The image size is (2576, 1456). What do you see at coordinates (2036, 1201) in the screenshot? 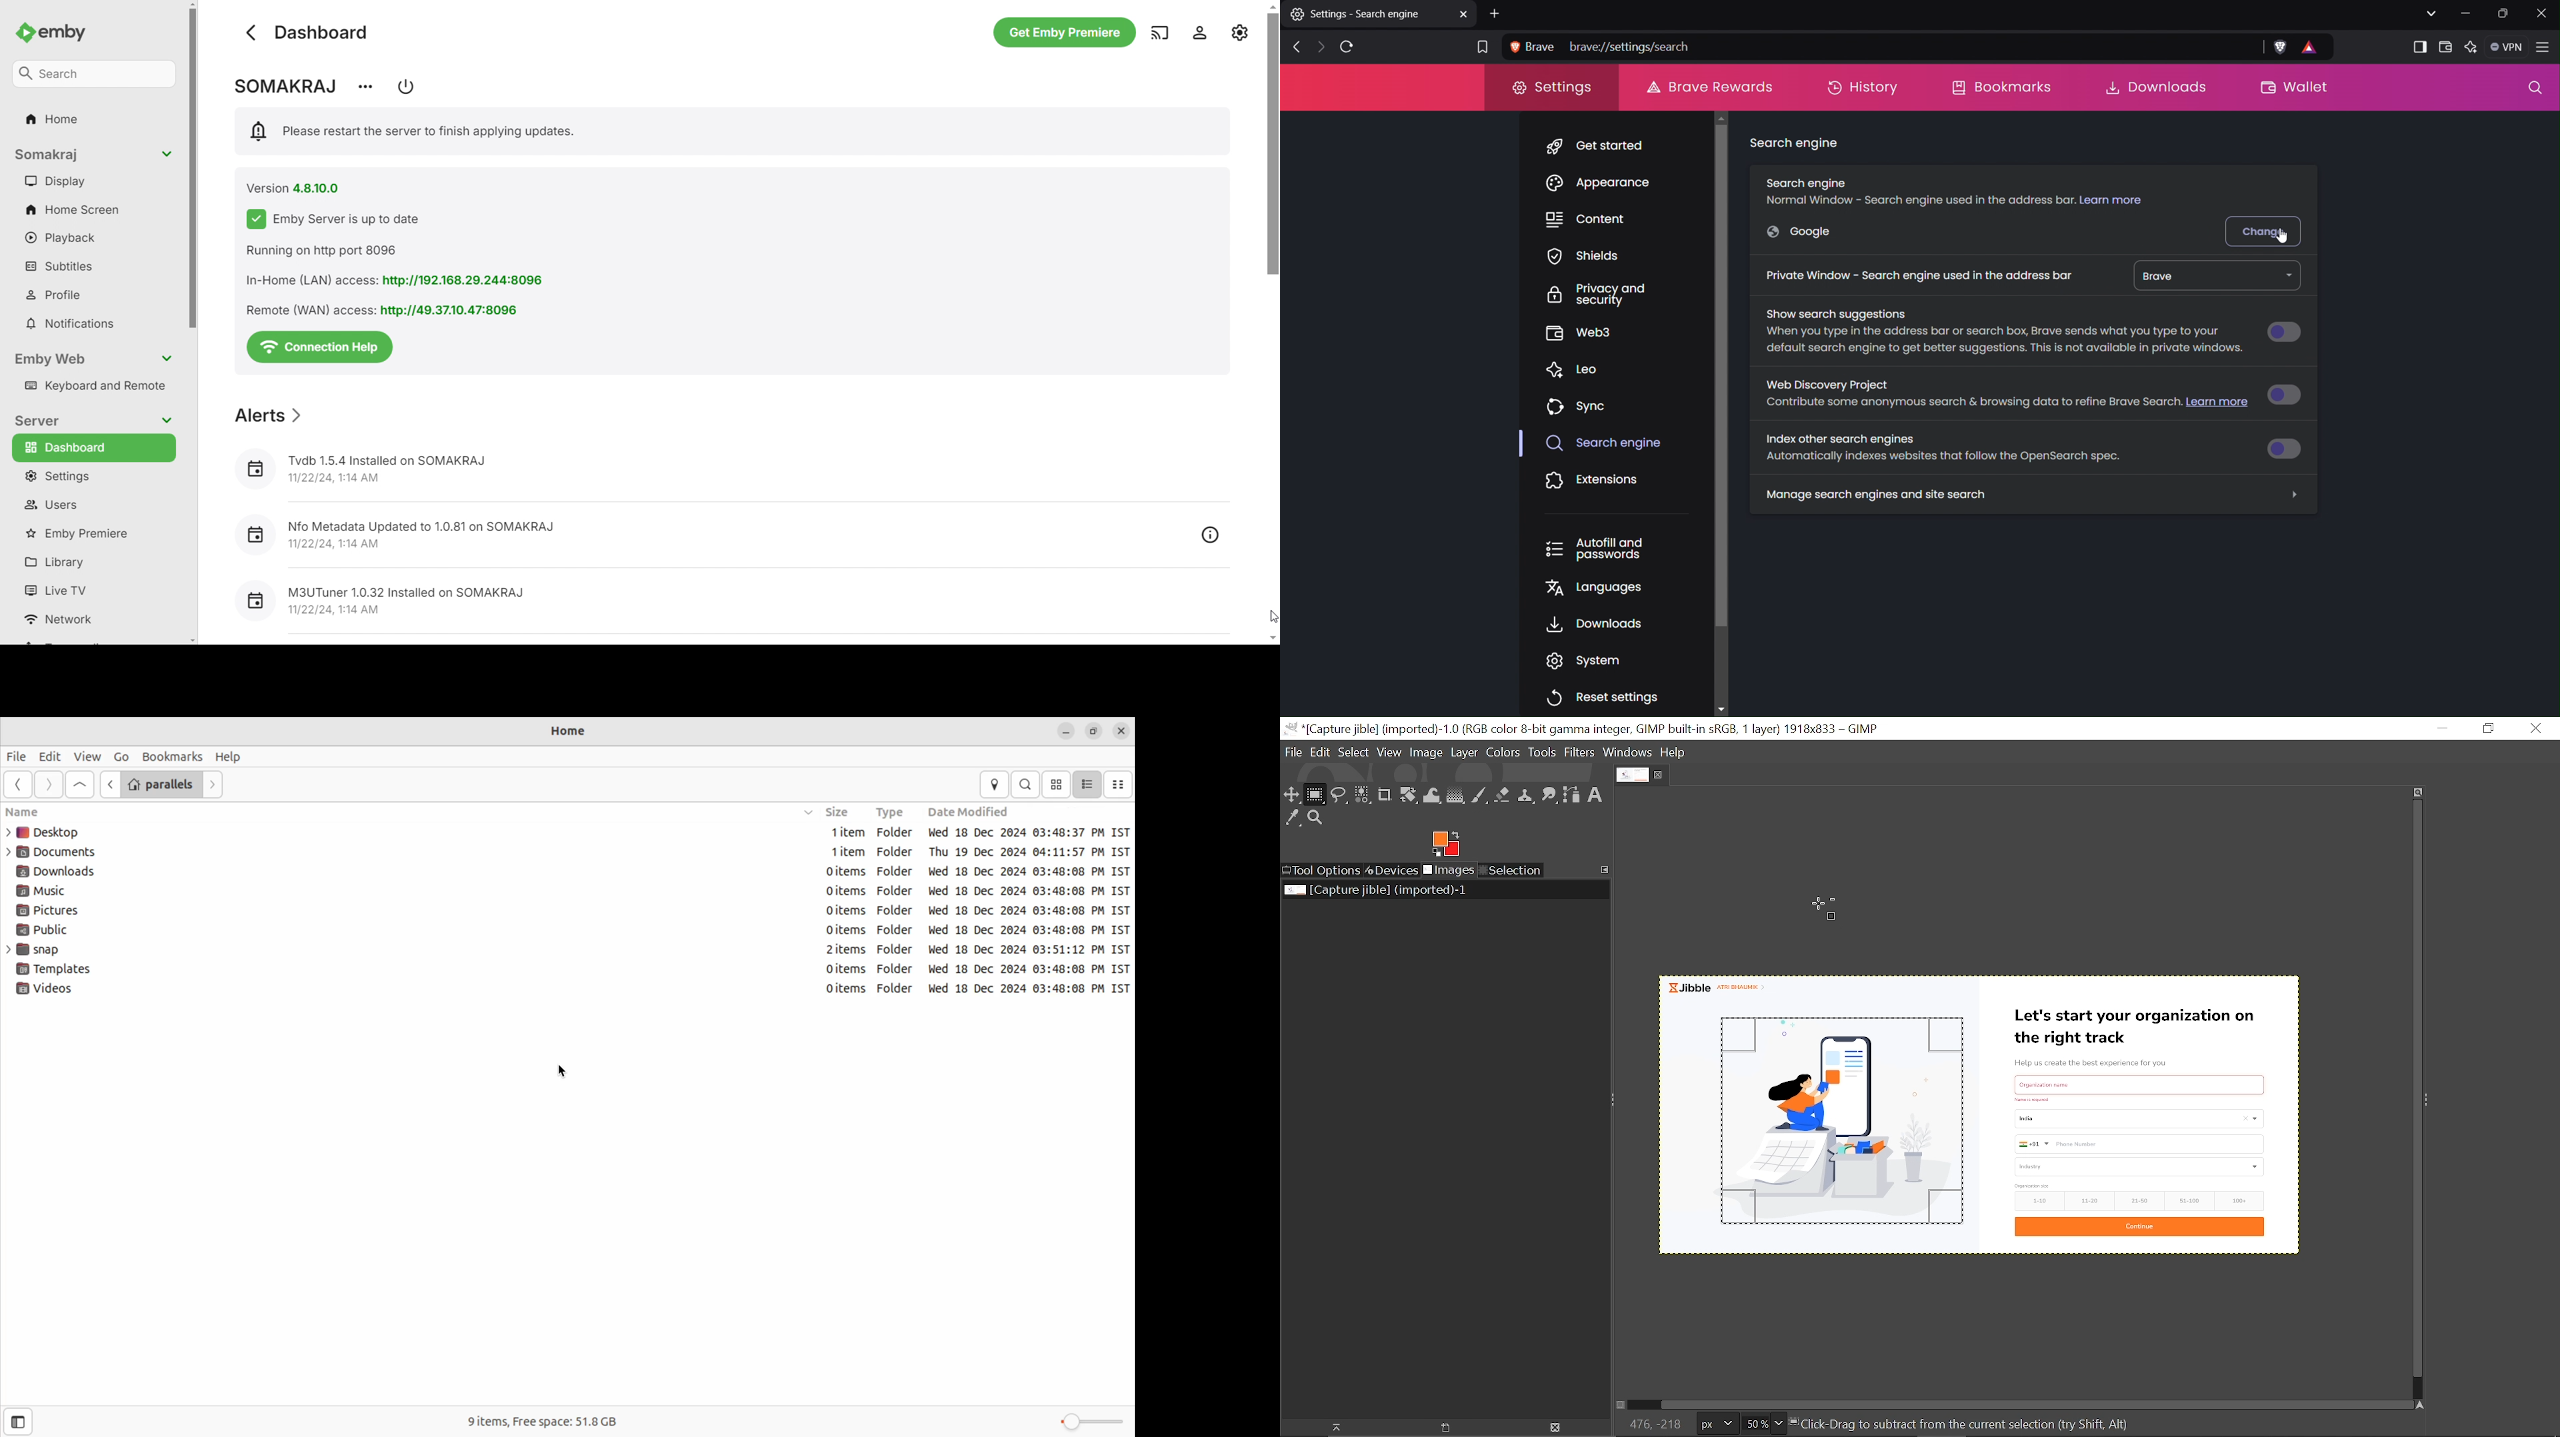
I see `1-10` at bounding box center [2036, 1201].